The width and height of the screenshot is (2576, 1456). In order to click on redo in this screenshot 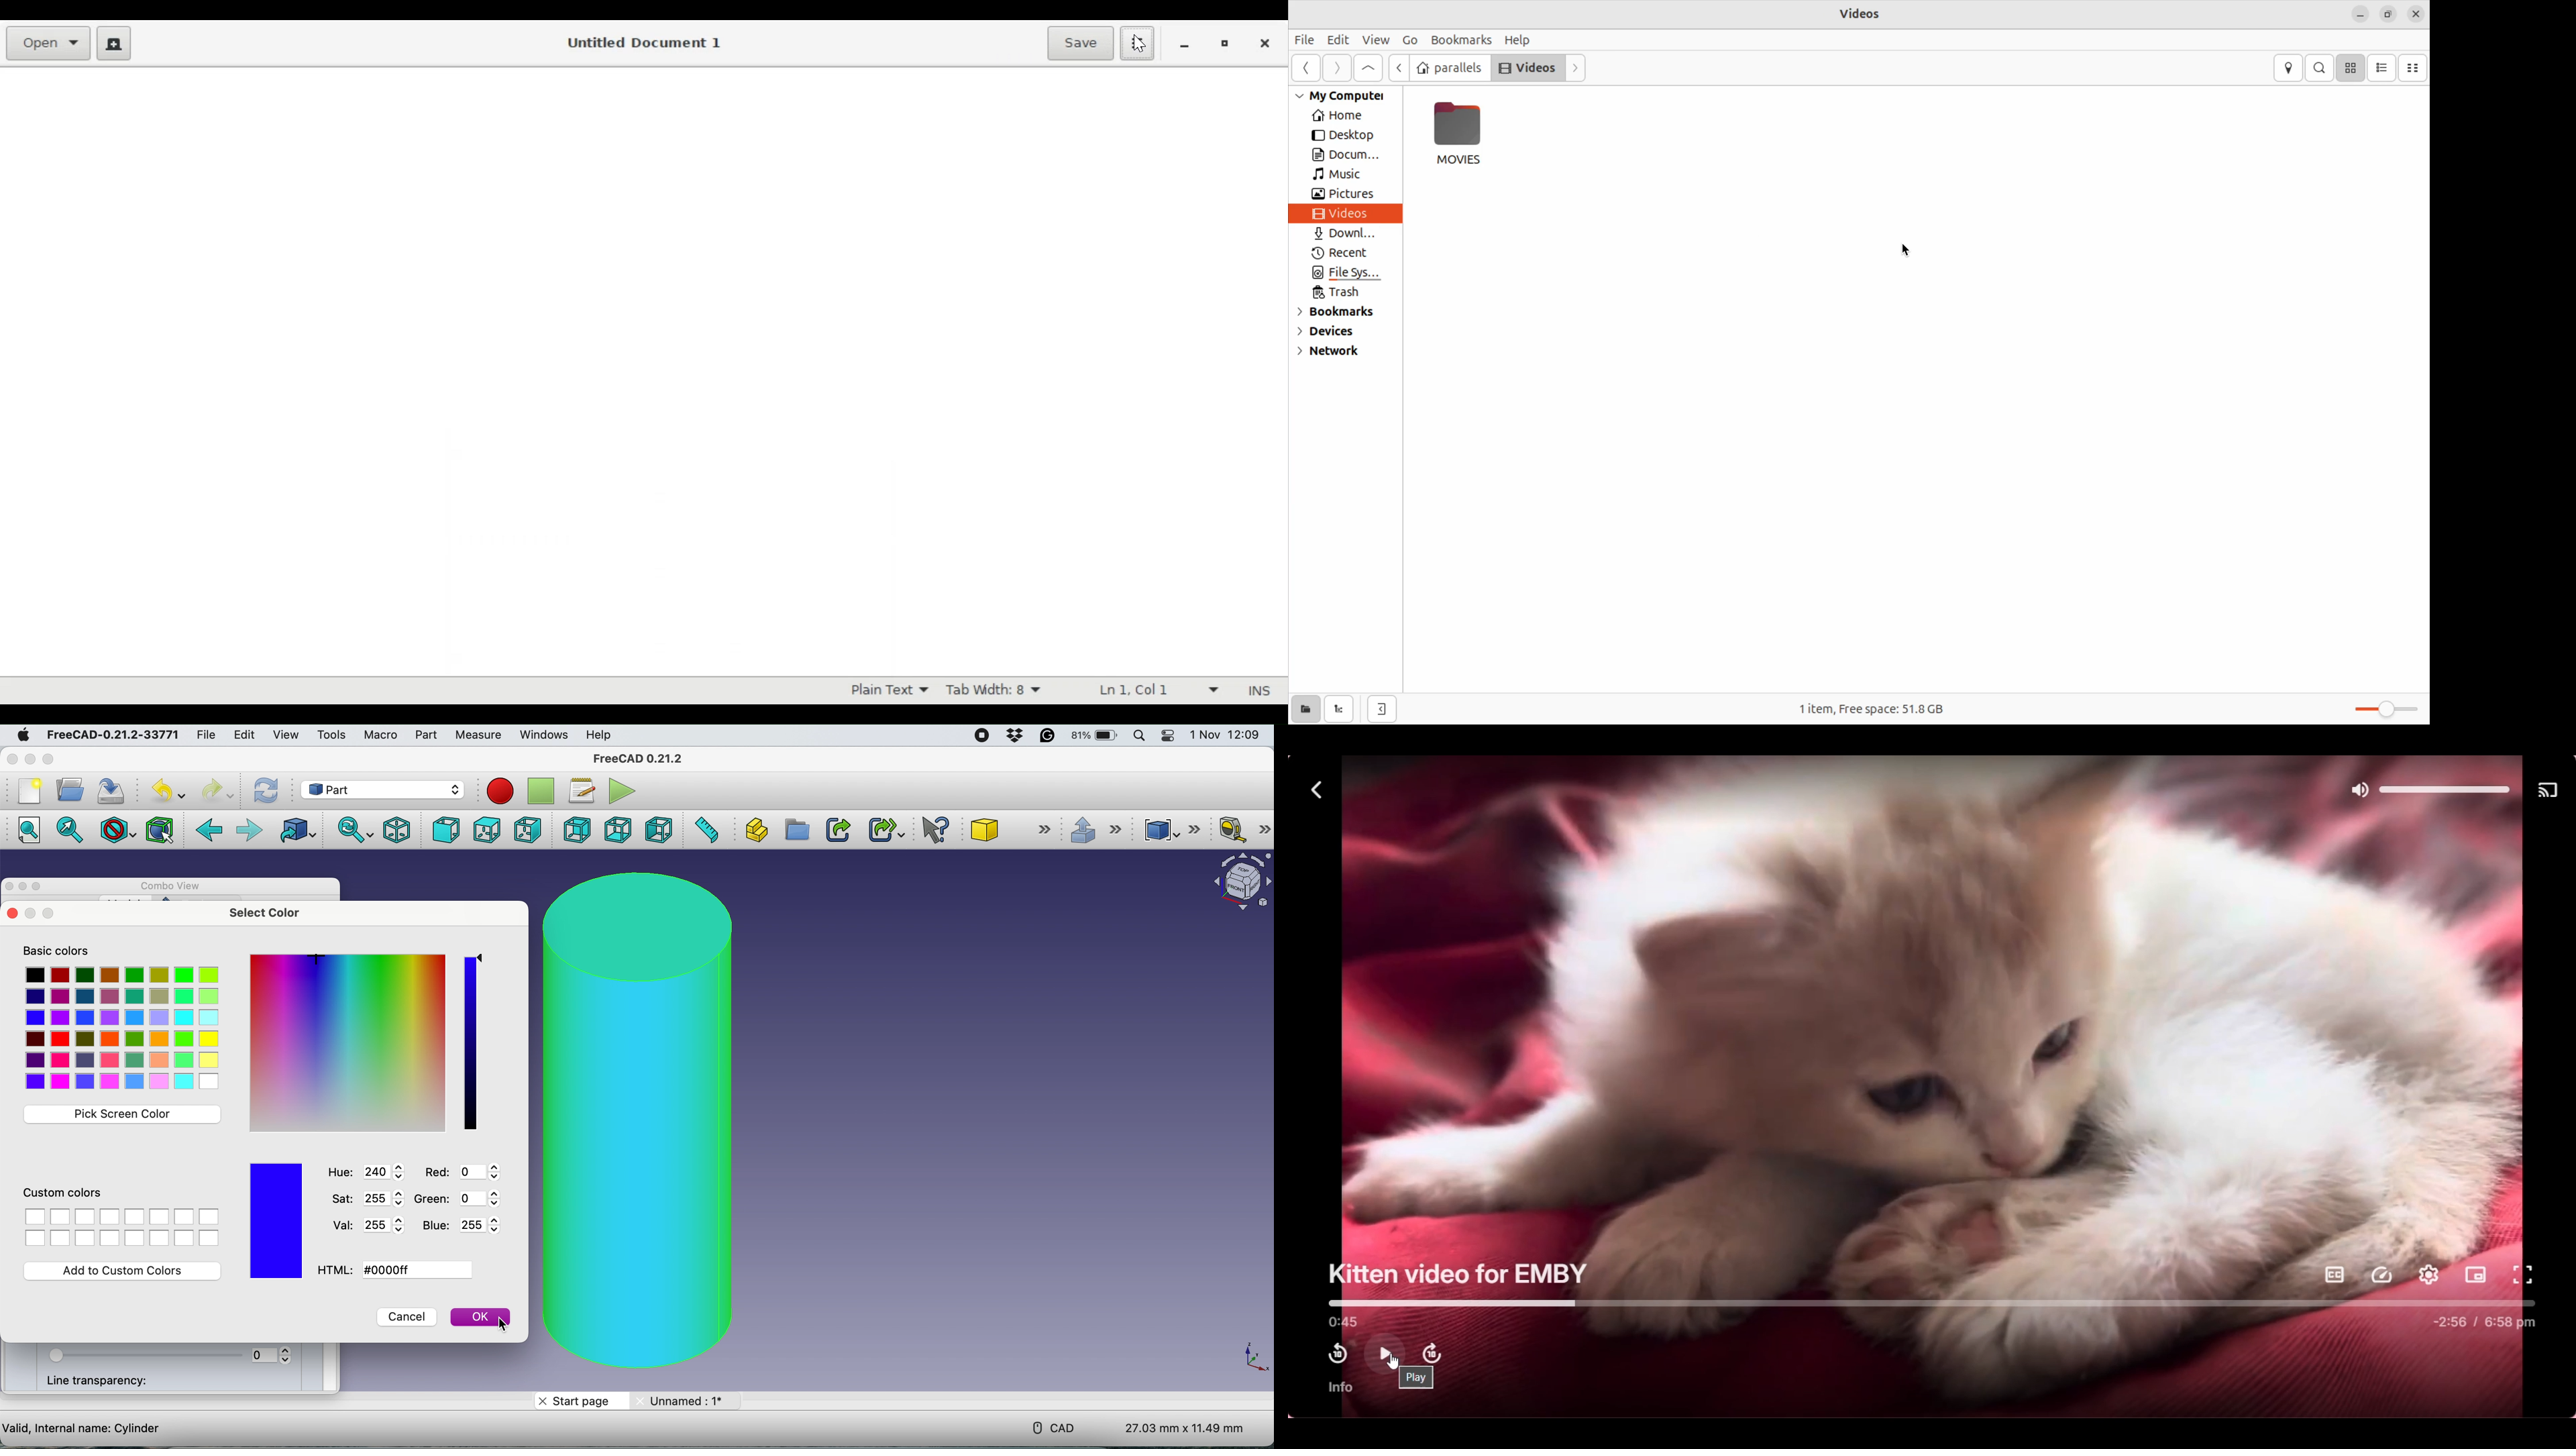, I will do `click(221, 790)`.